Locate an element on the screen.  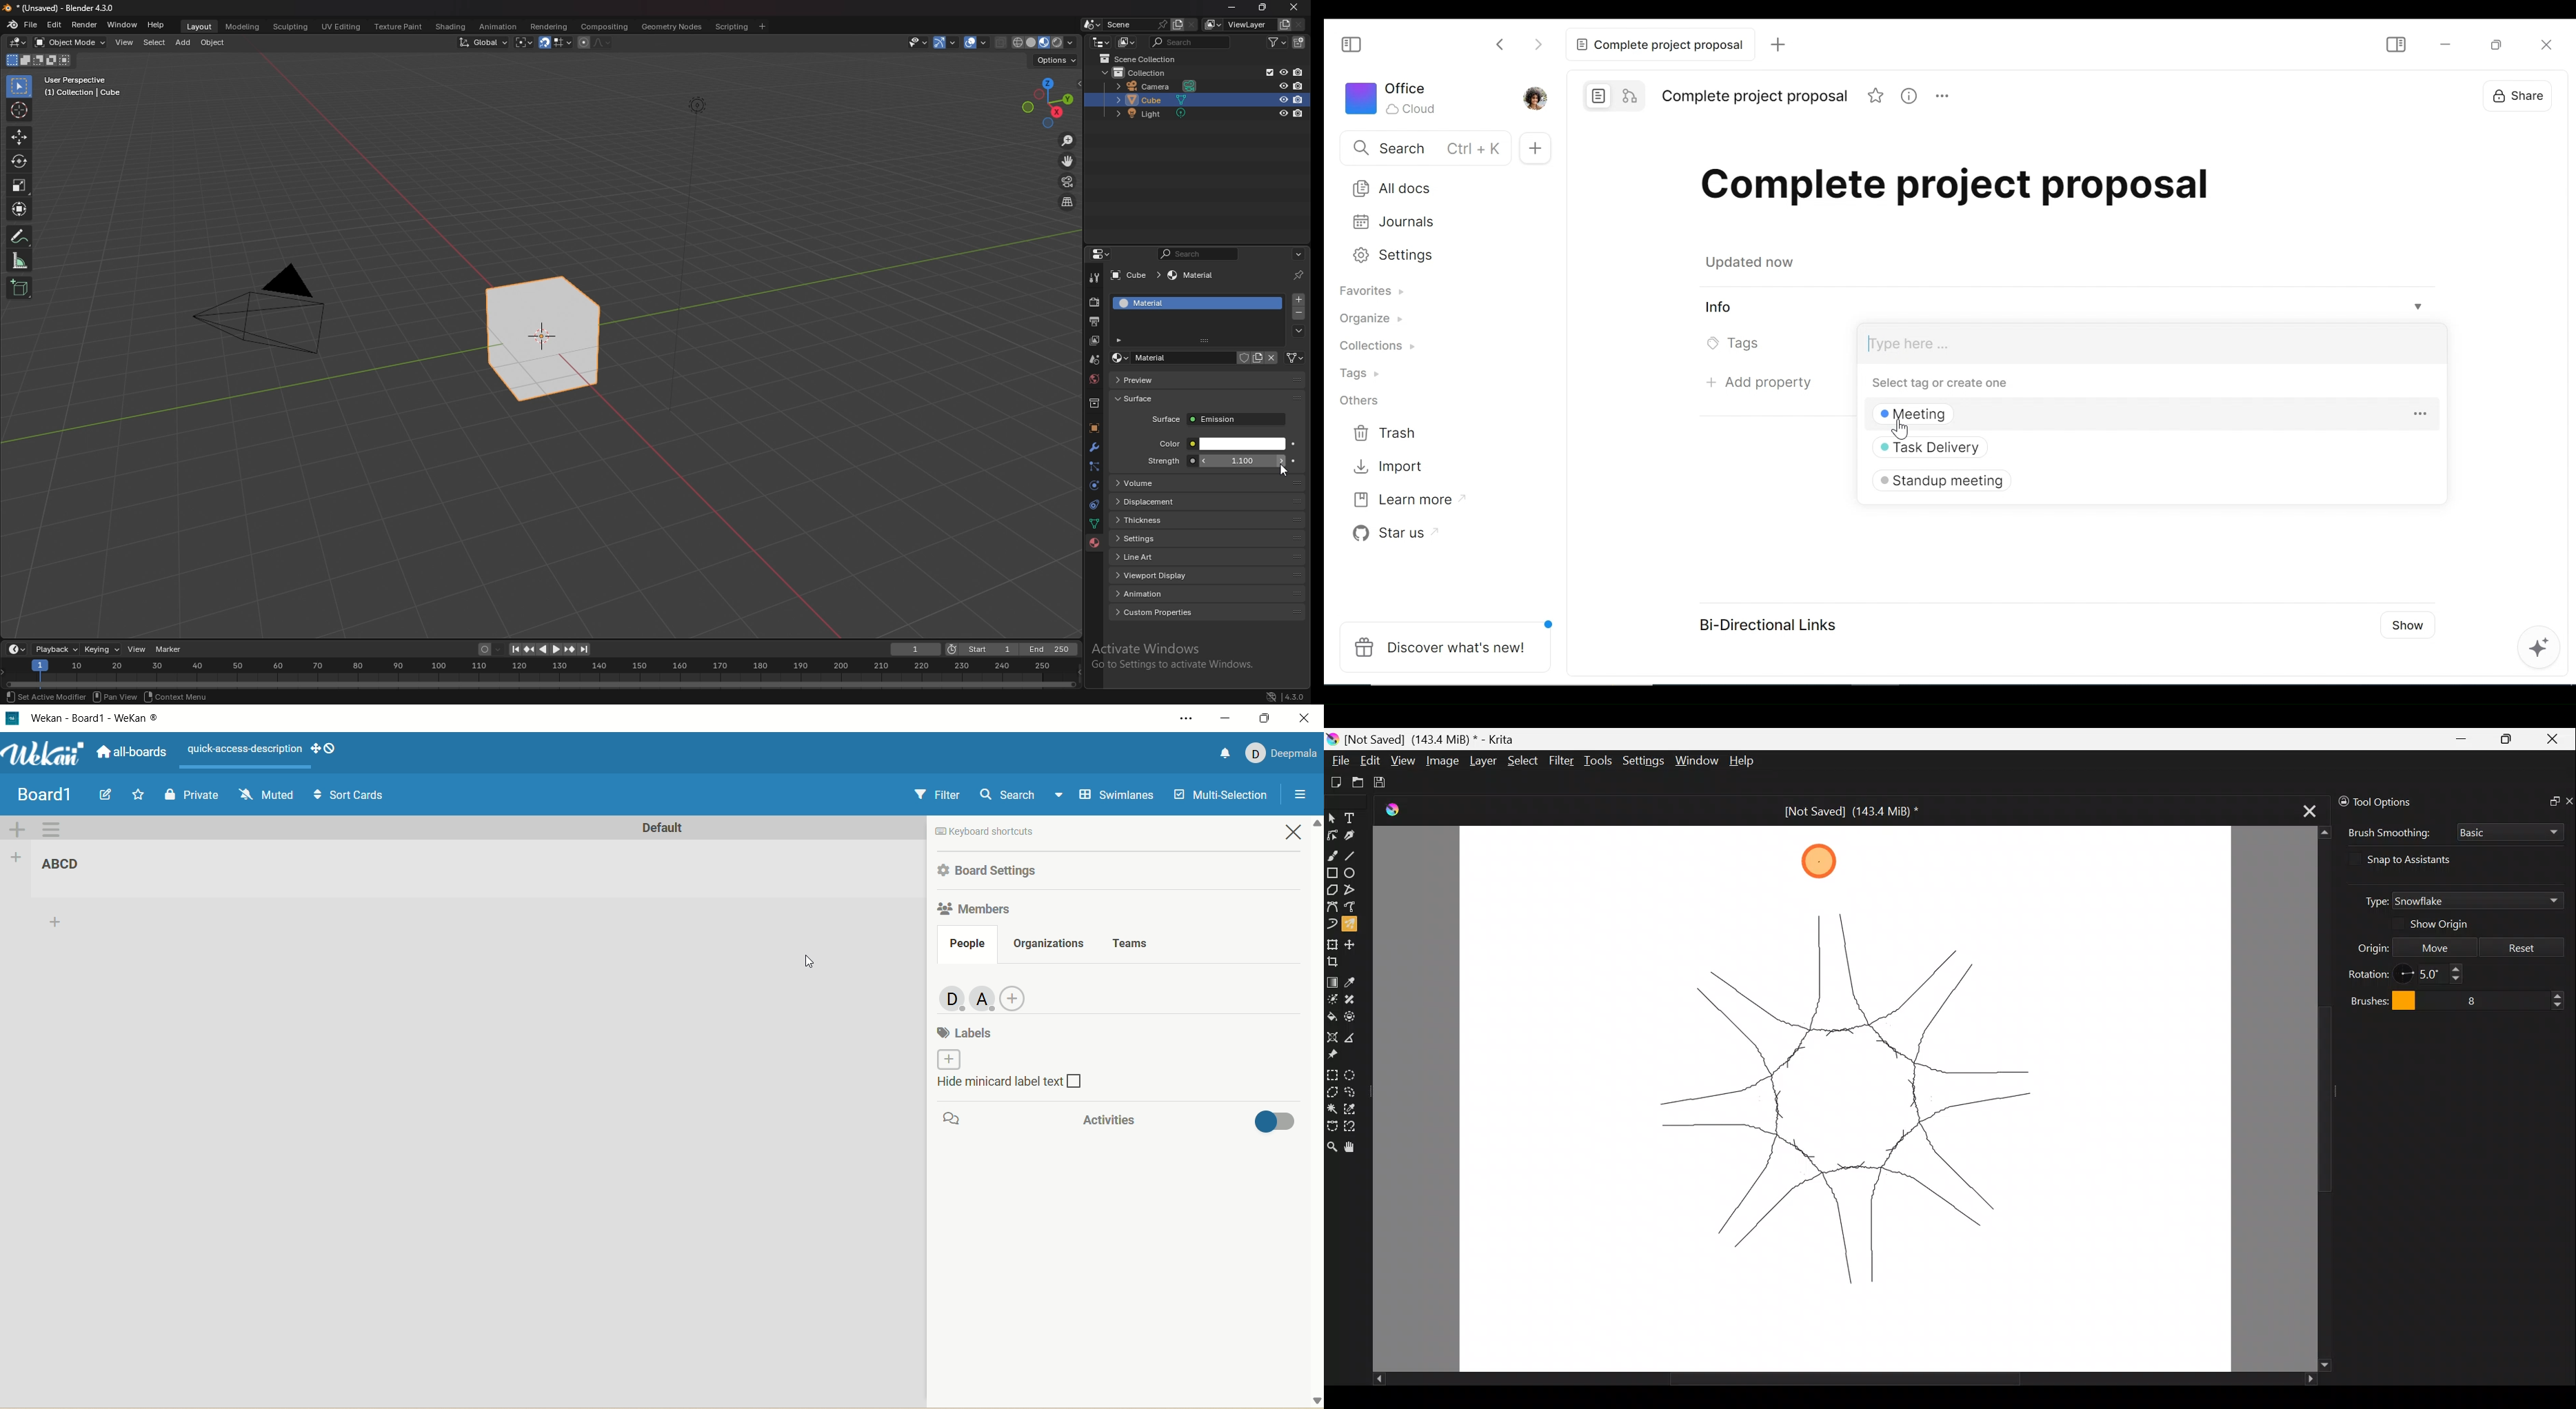
Select shapes tool is located at coordinates (1332, 817).